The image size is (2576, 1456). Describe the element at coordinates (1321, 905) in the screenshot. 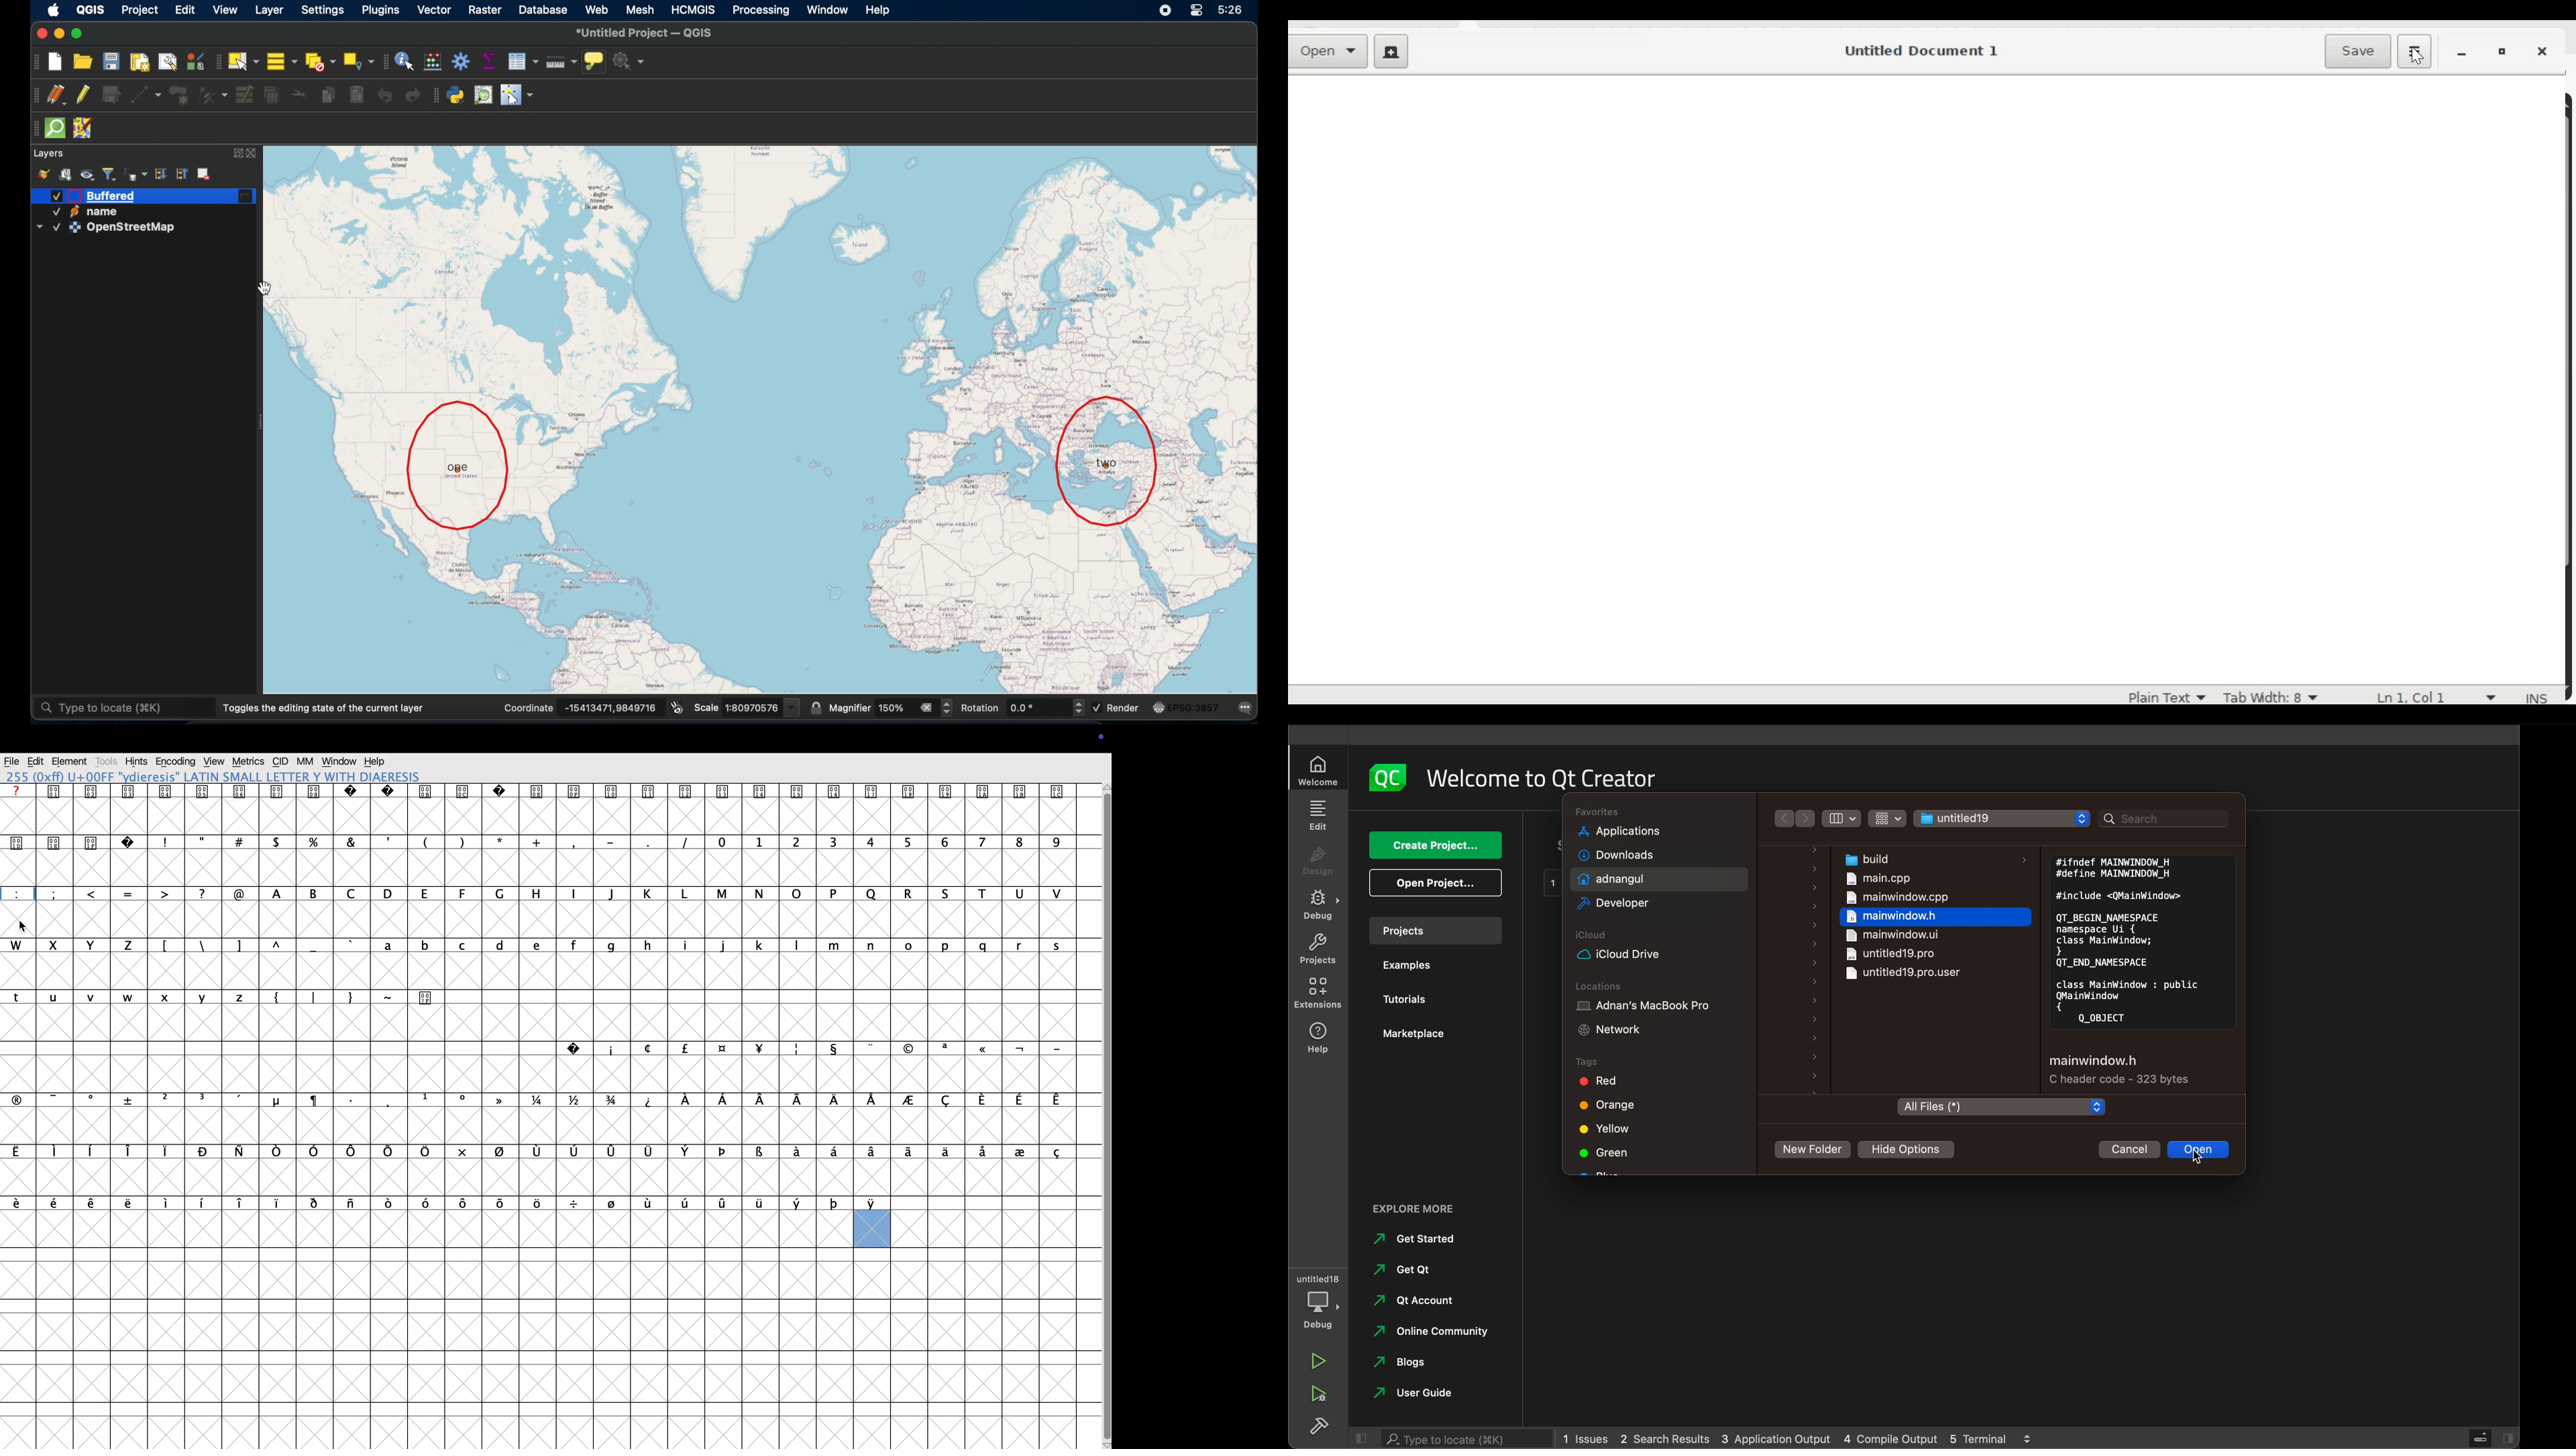

I see `debug` at that location.